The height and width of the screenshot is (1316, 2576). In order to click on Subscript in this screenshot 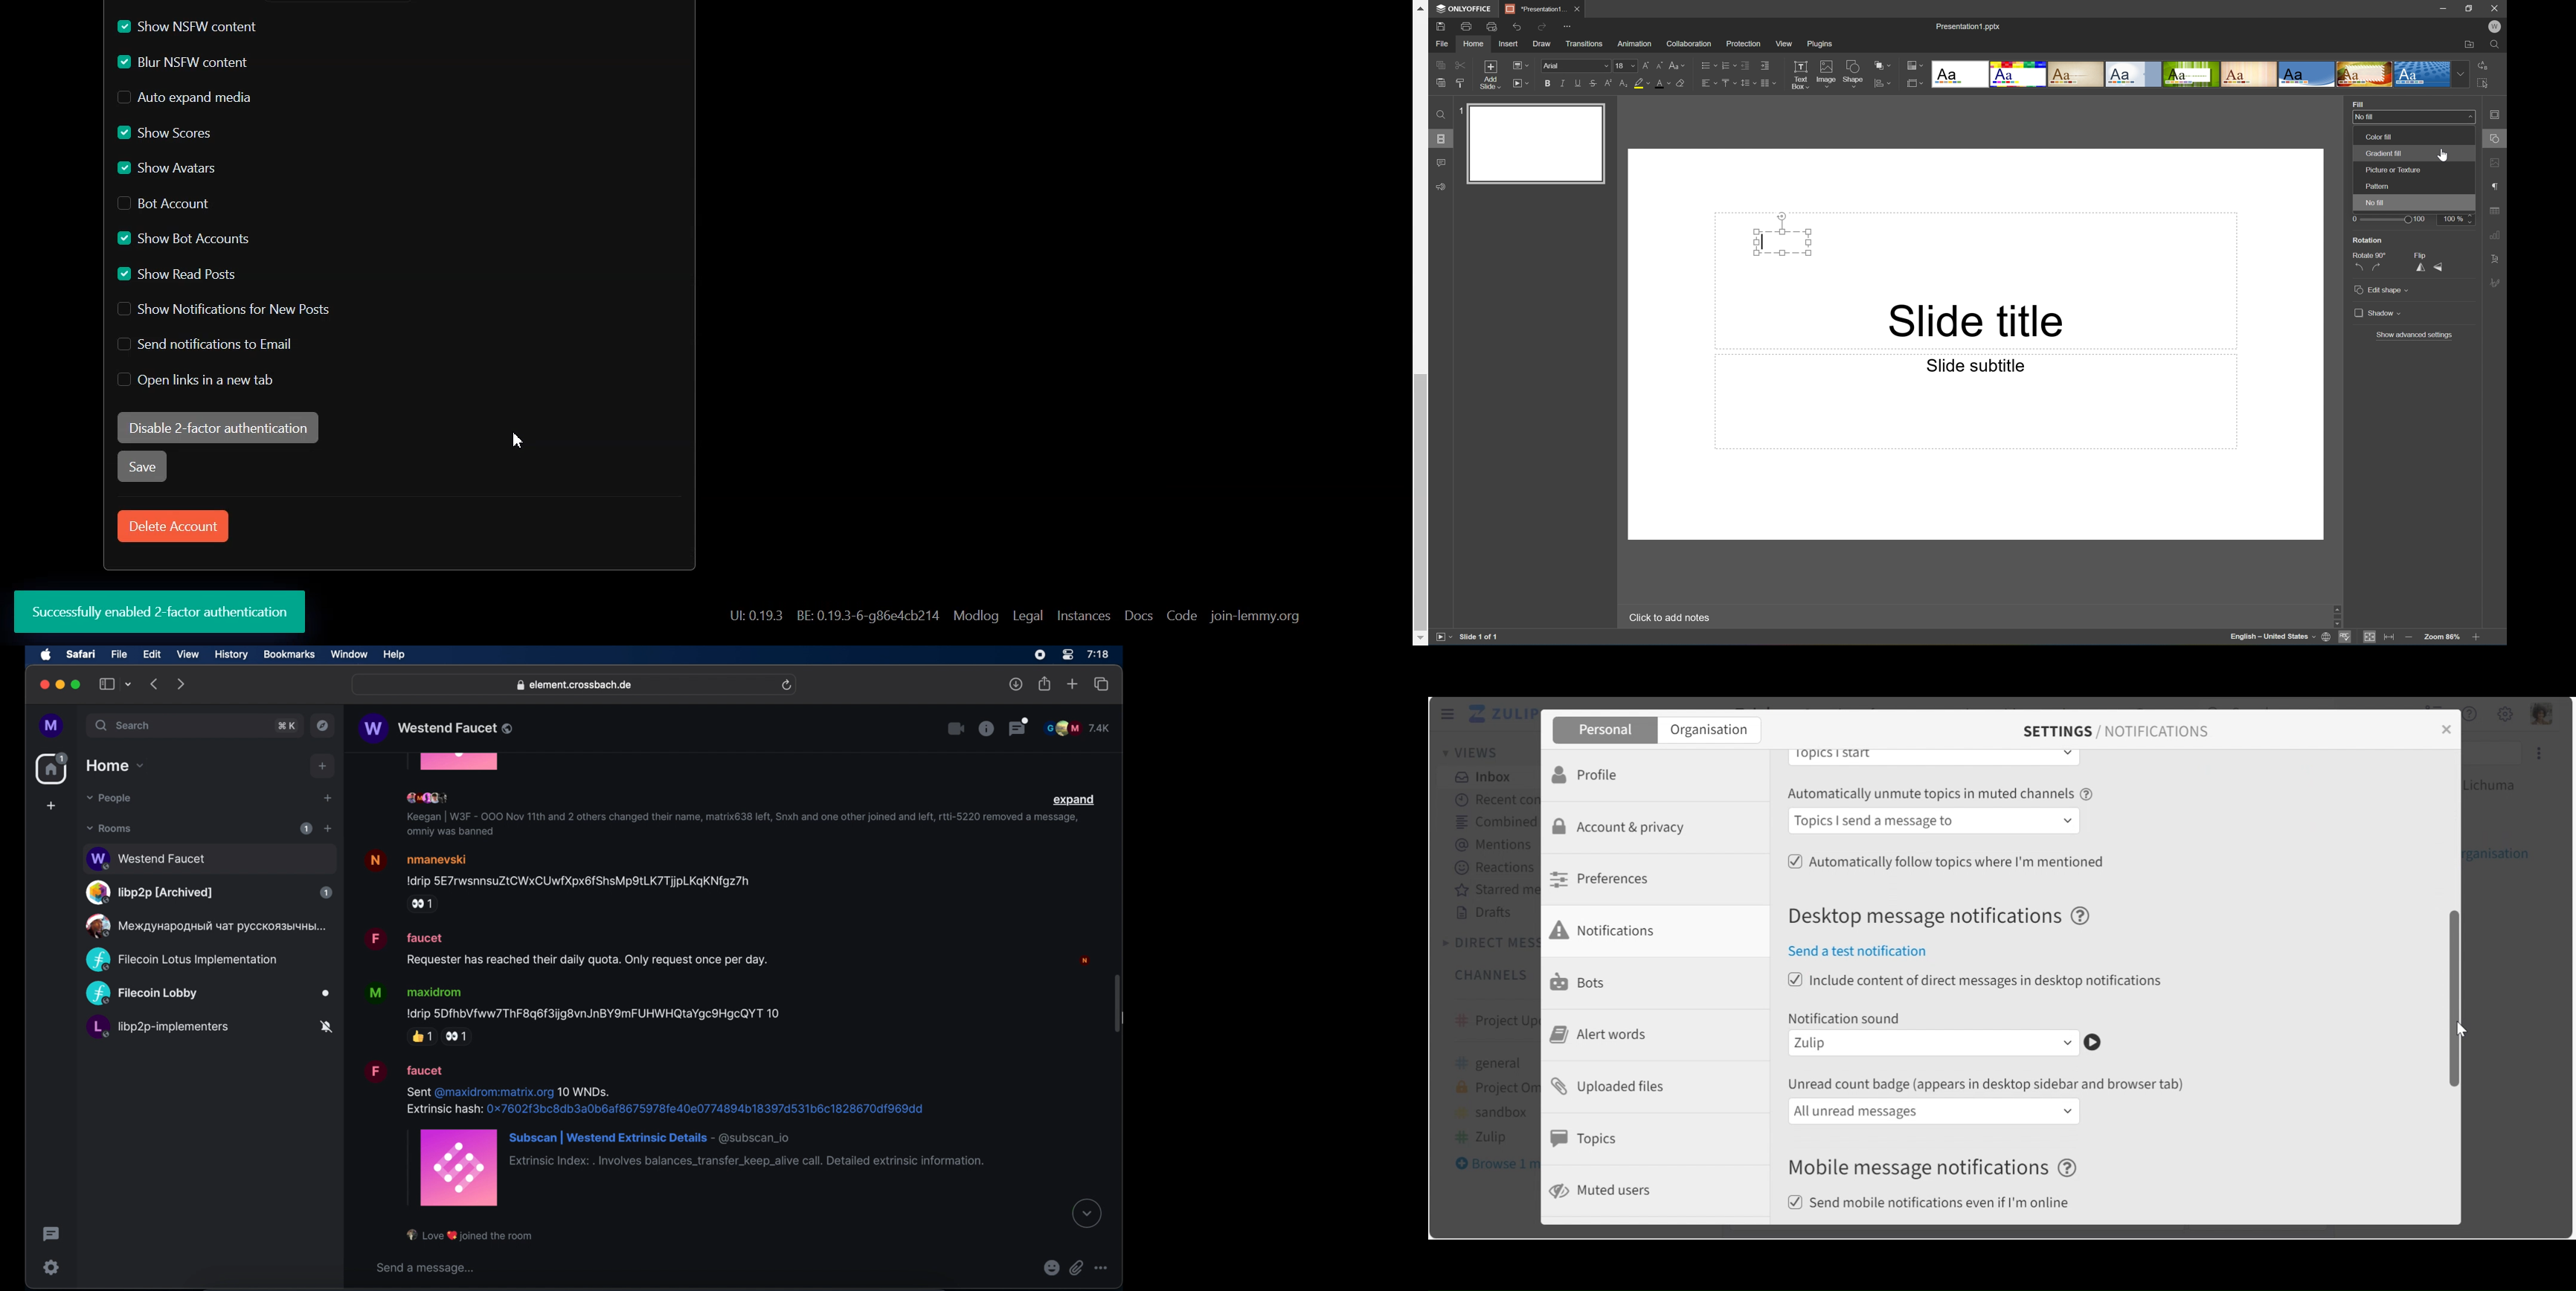, I will do `click(1622, 83)`.